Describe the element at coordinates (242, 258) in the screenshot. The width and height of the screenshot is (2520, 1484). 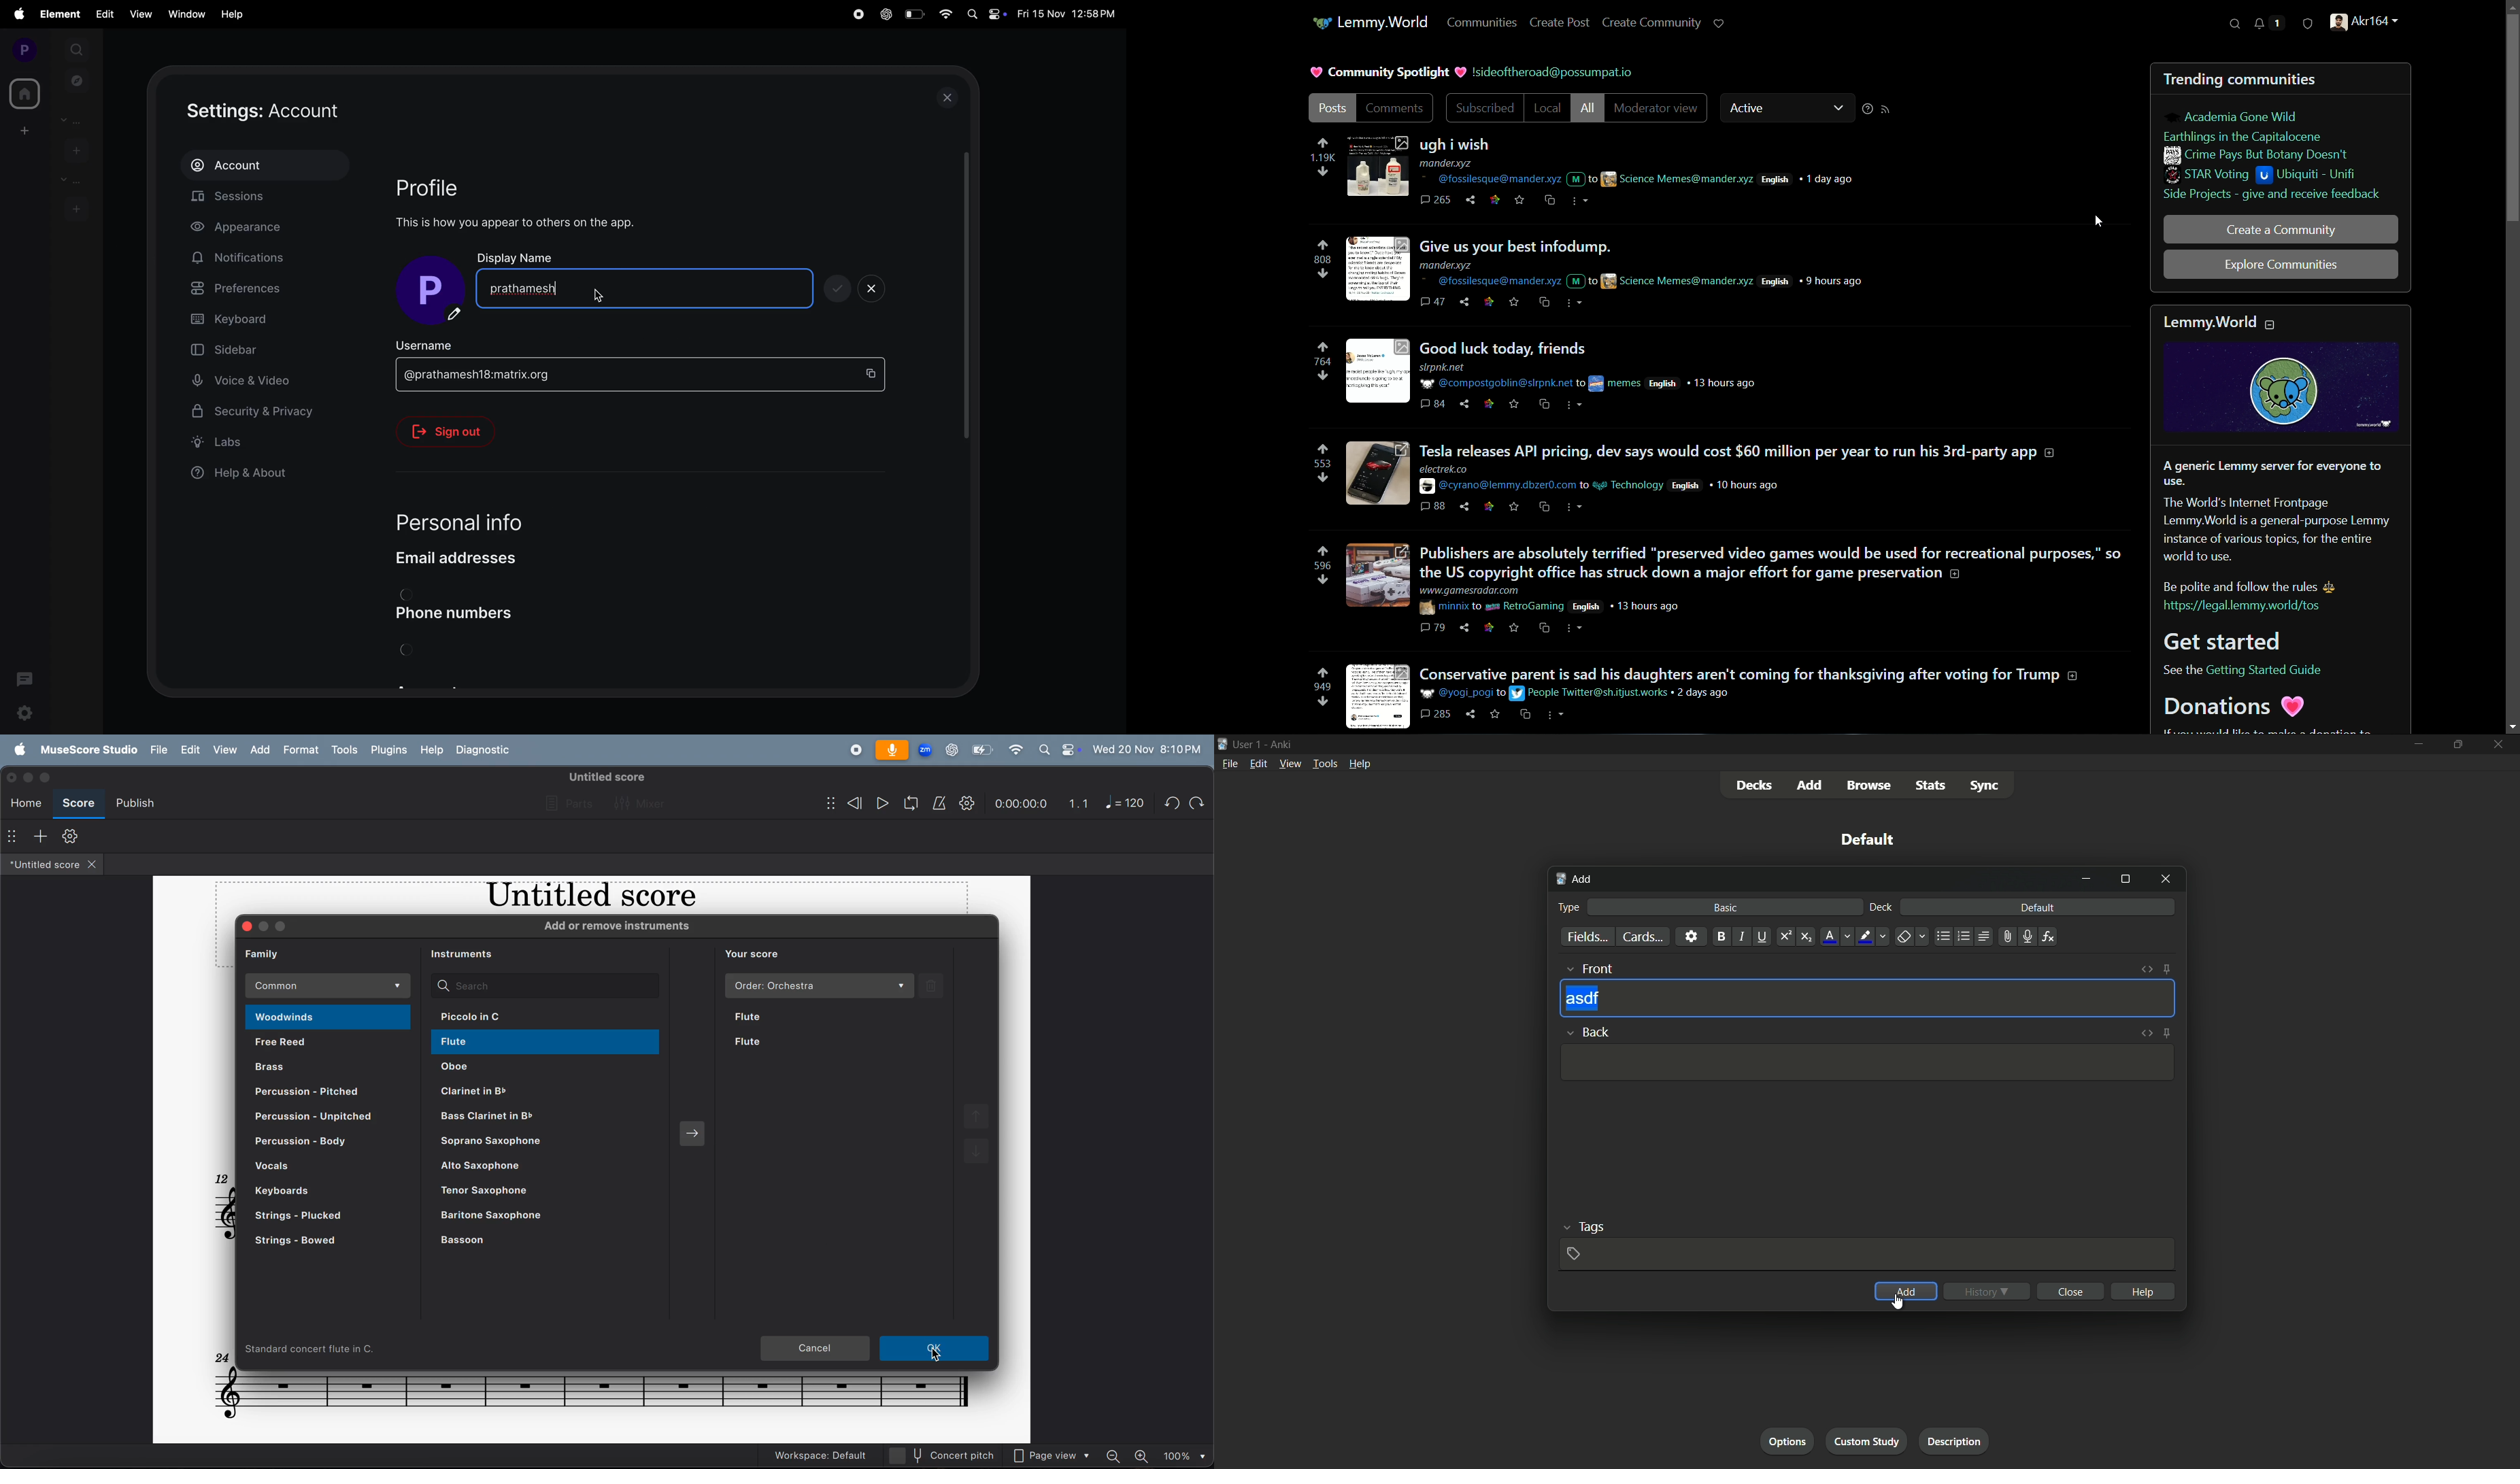
I see `notifications` at that location.